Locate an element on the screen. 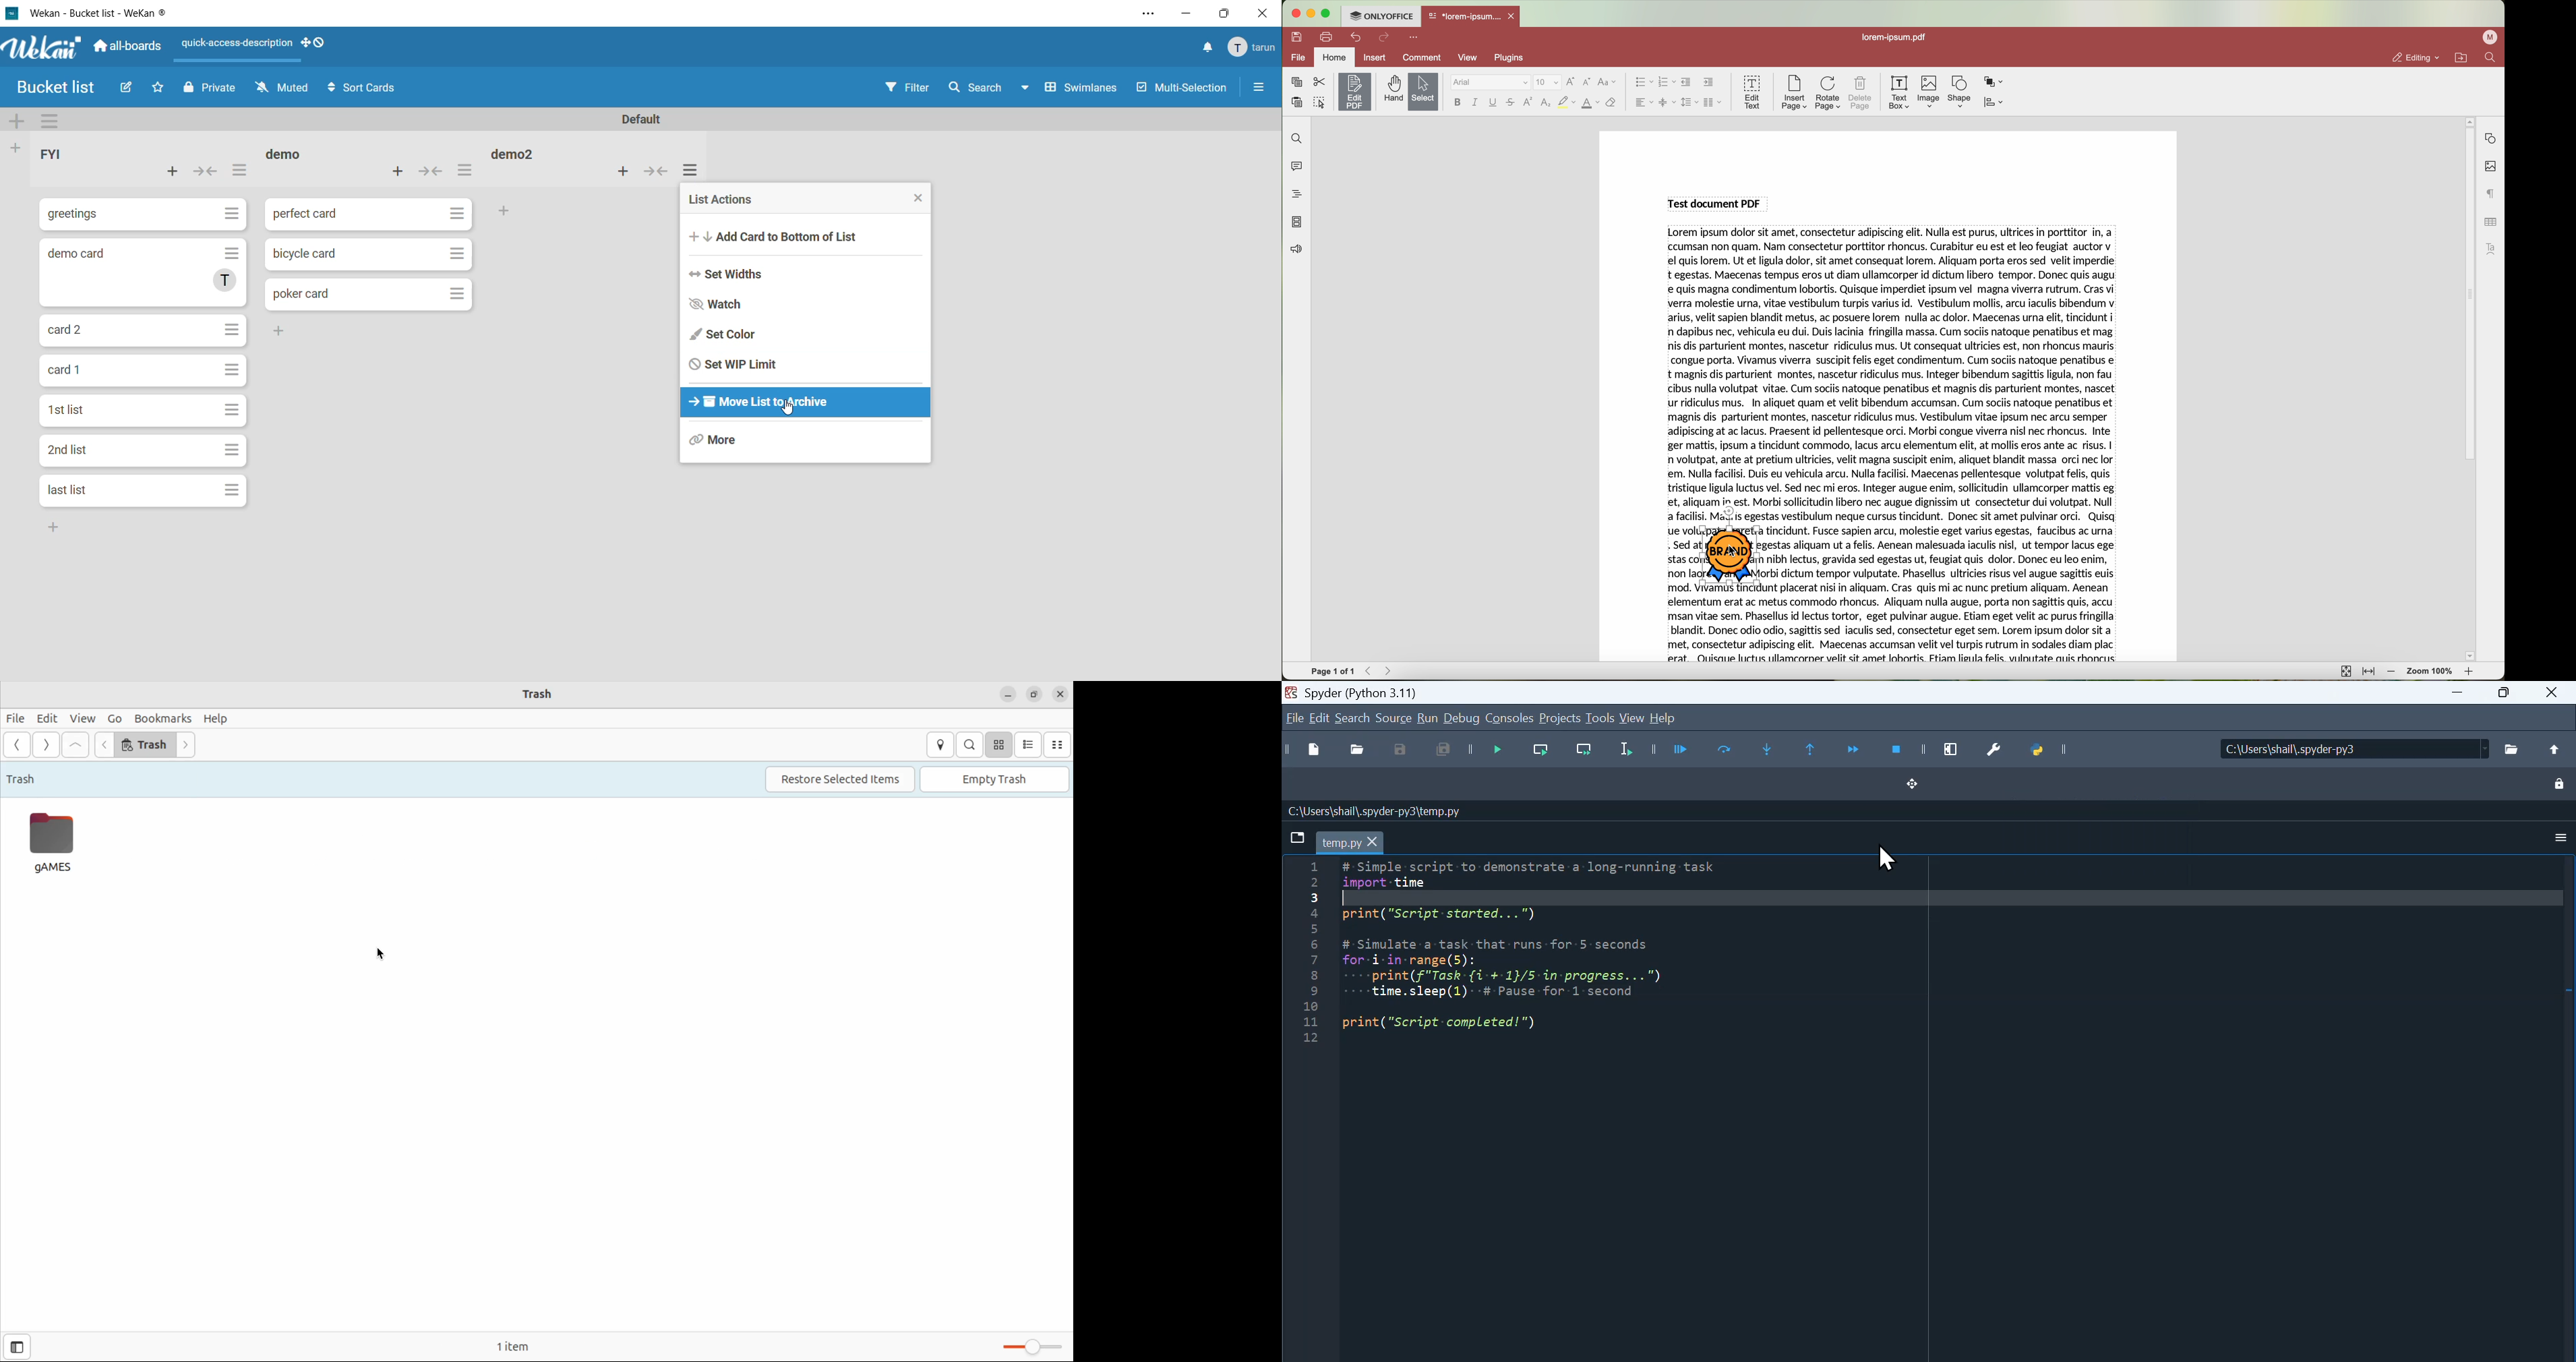 This screenshot has height=1372, width=2576. comment is located at coordinates (1424, 59).